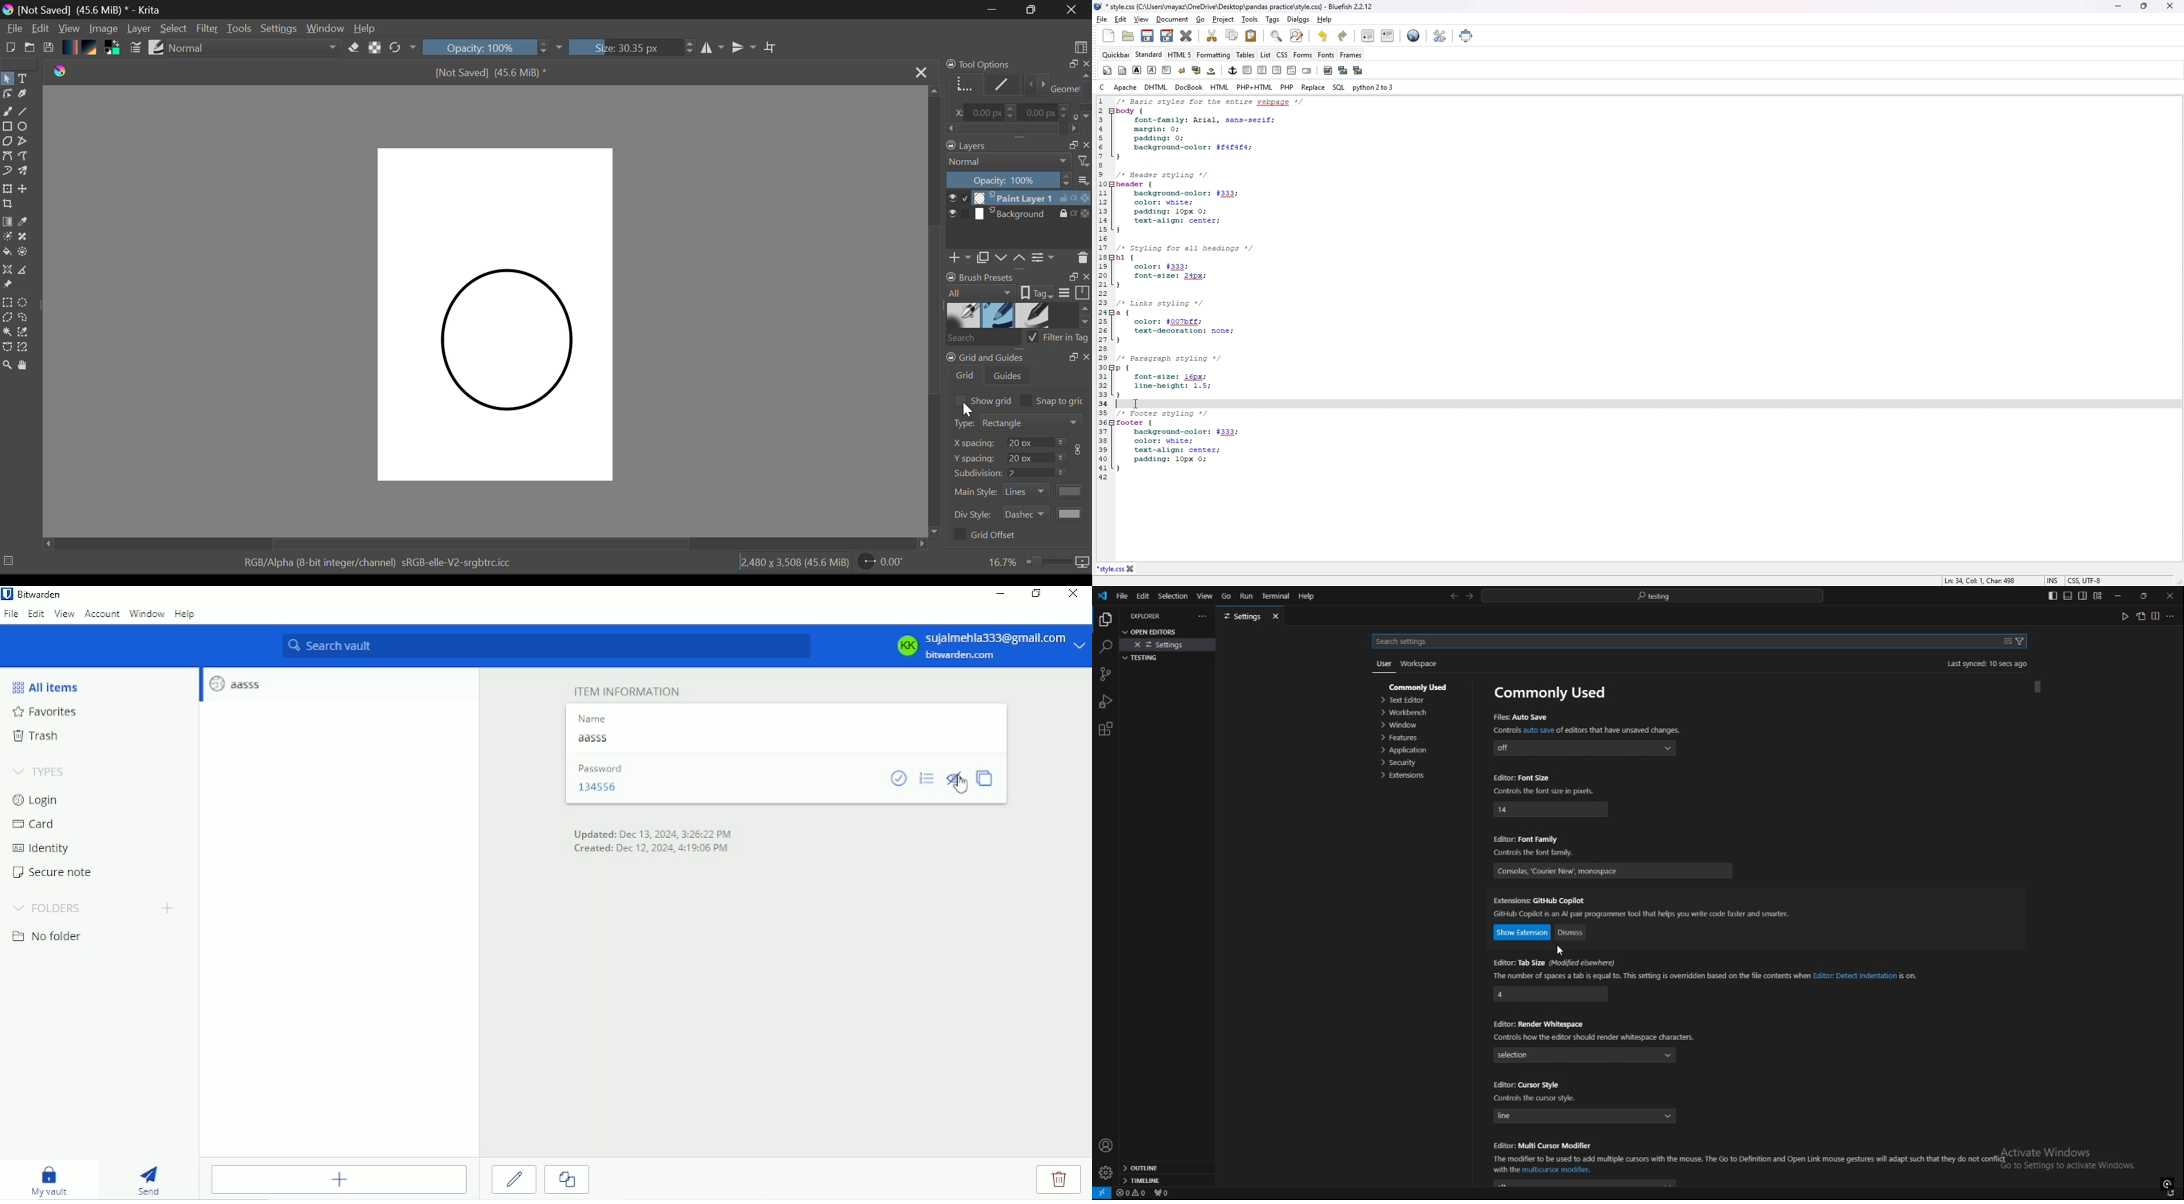 The image size is (2184, 1204). Describe the element at coordinates (1325, 19) in the screenshot. I see `help` at that location.